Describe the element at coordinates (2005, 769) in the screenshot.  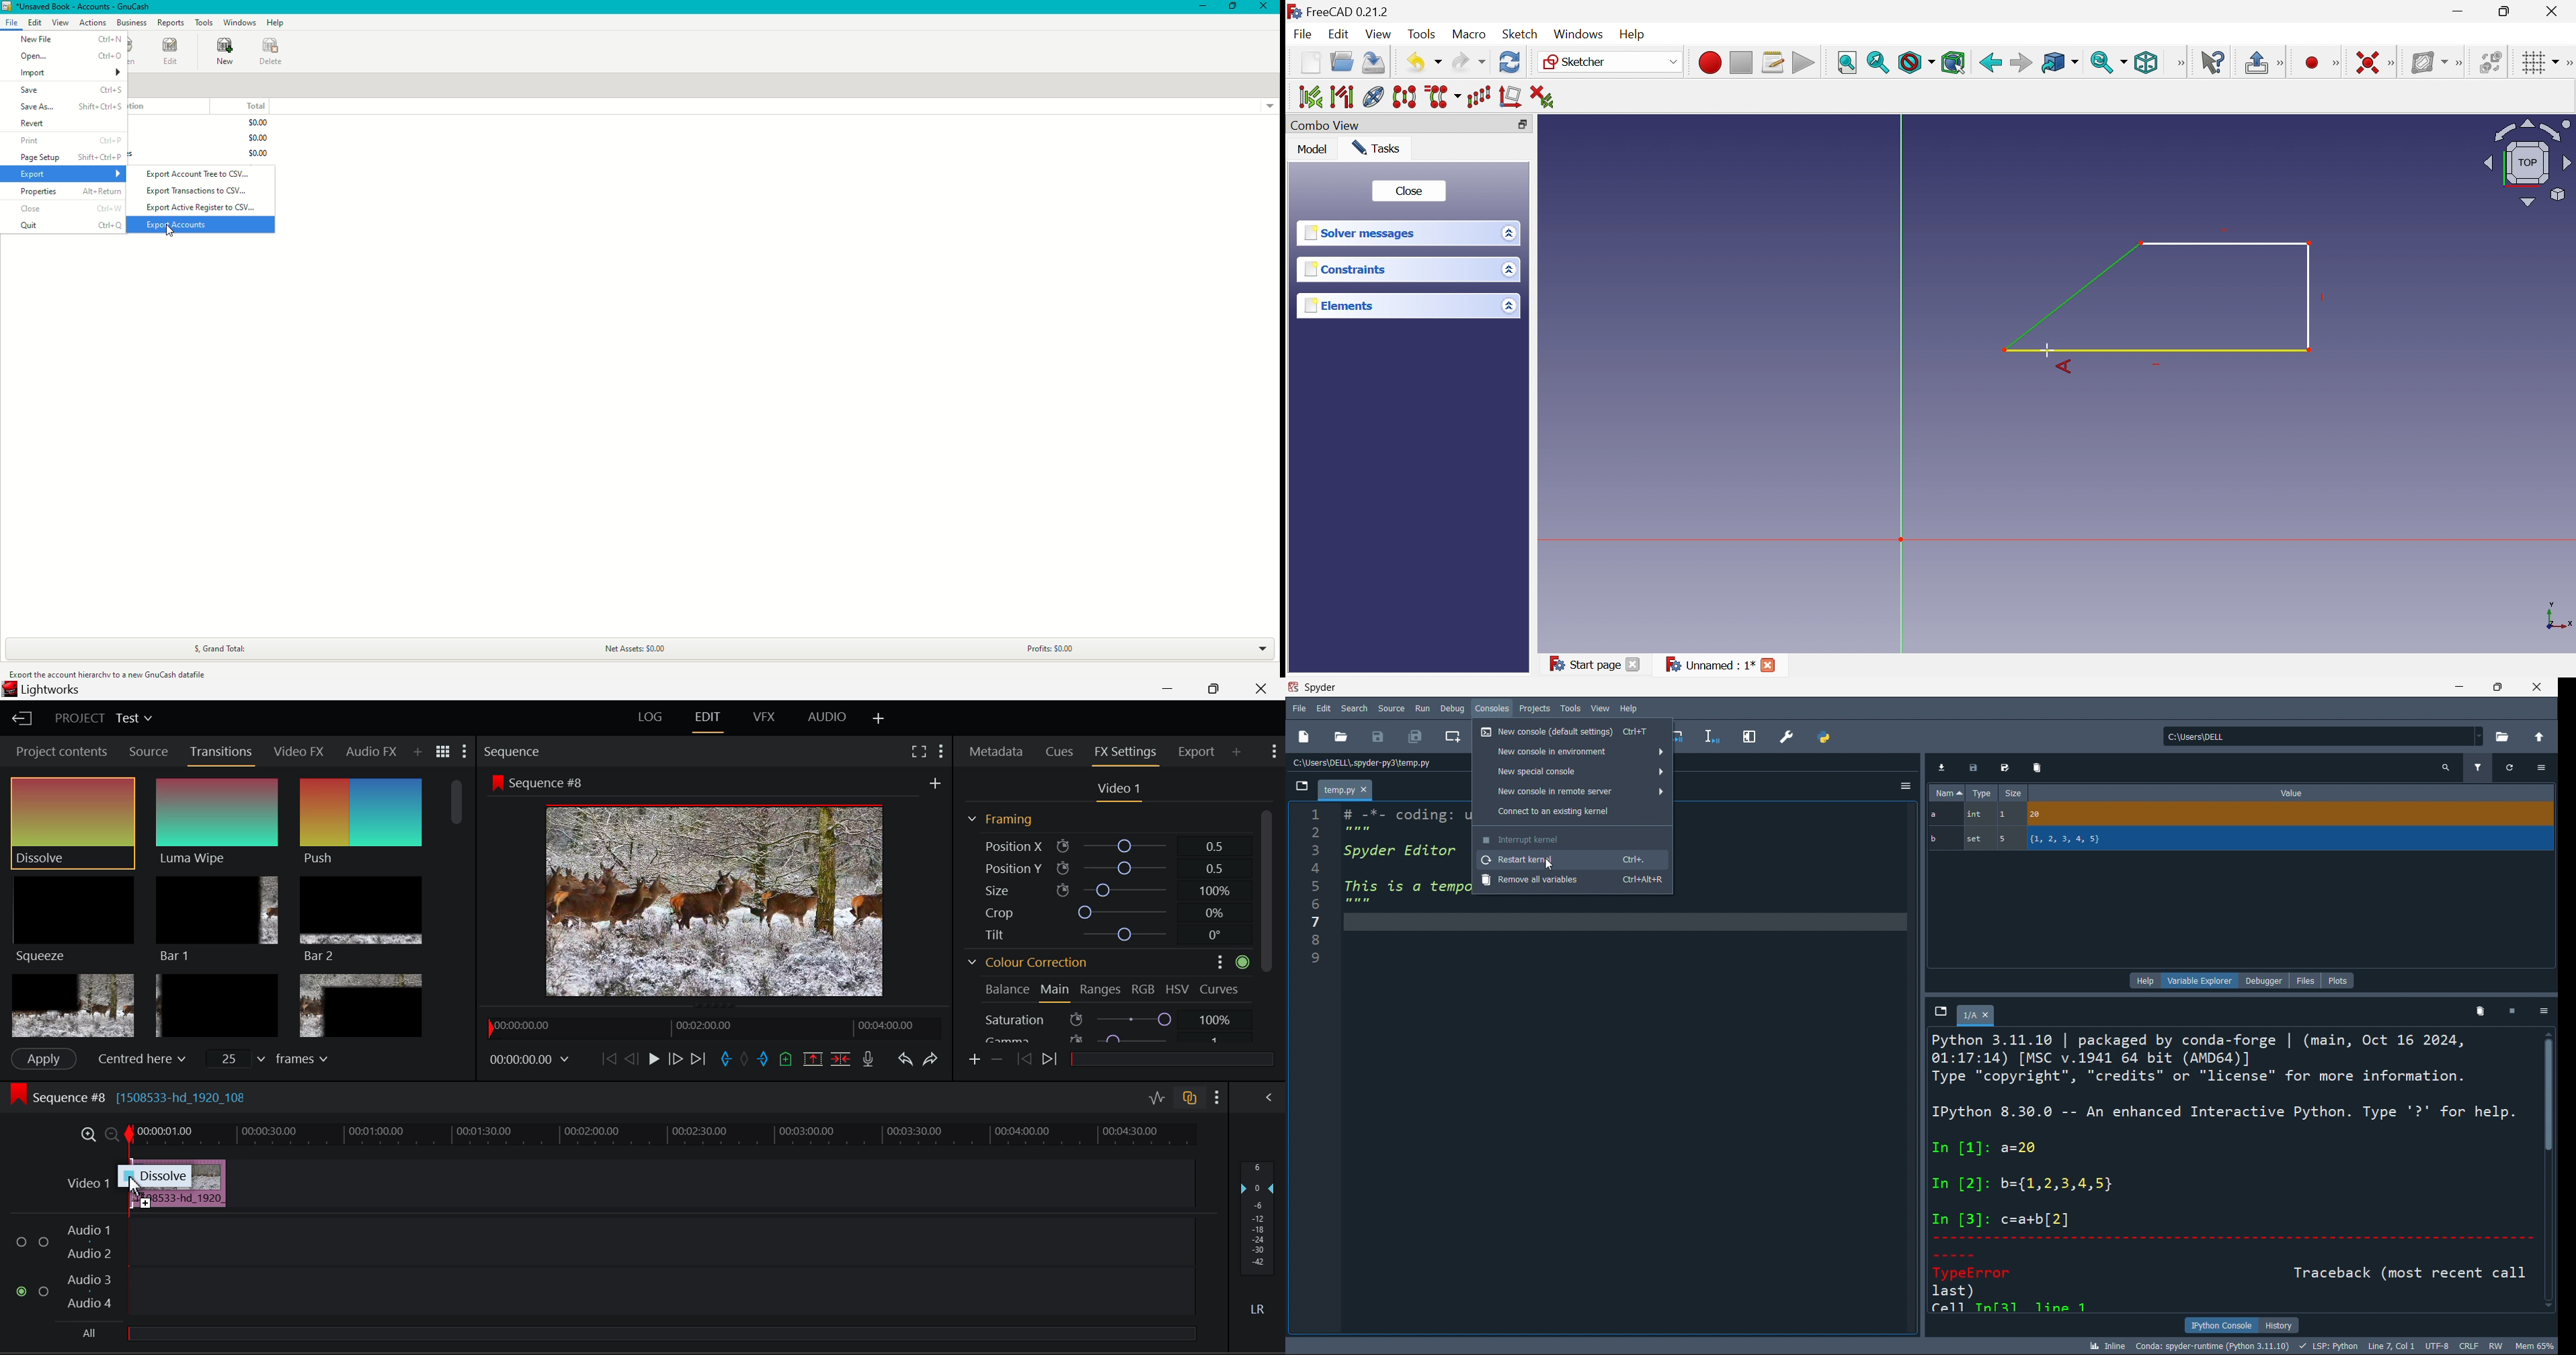
I see `save` at that location.